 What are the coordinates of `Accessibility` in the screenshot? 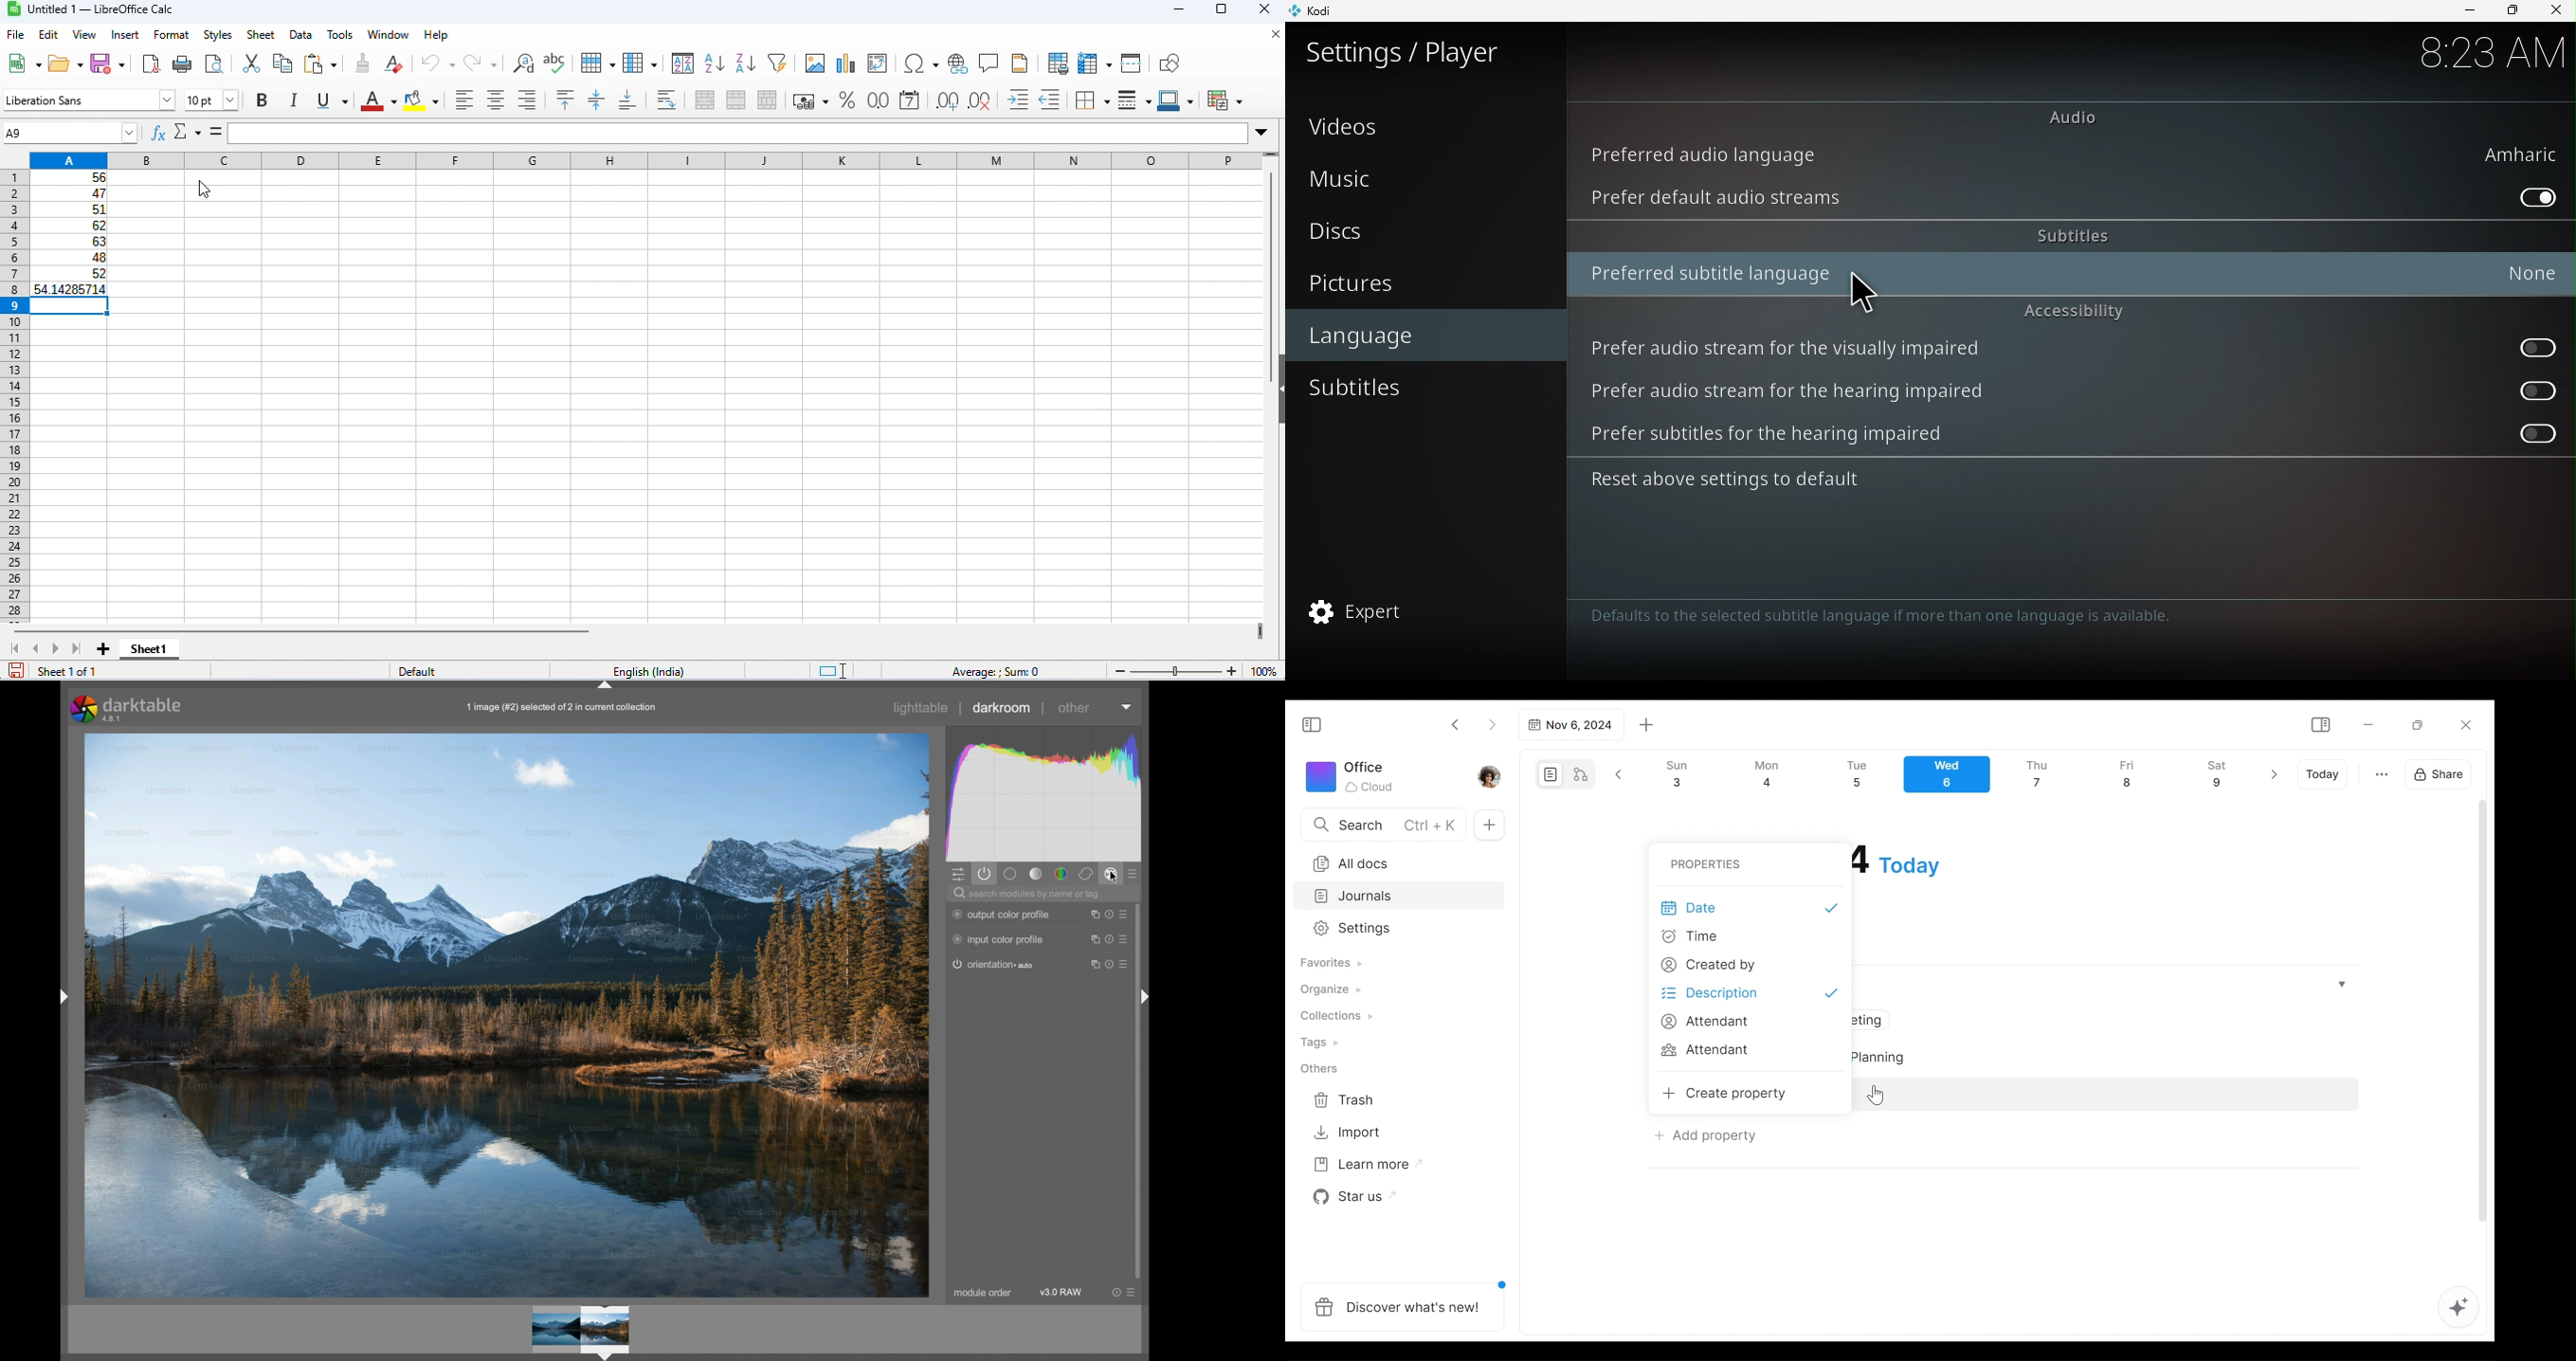 It's located at (2076, 310).